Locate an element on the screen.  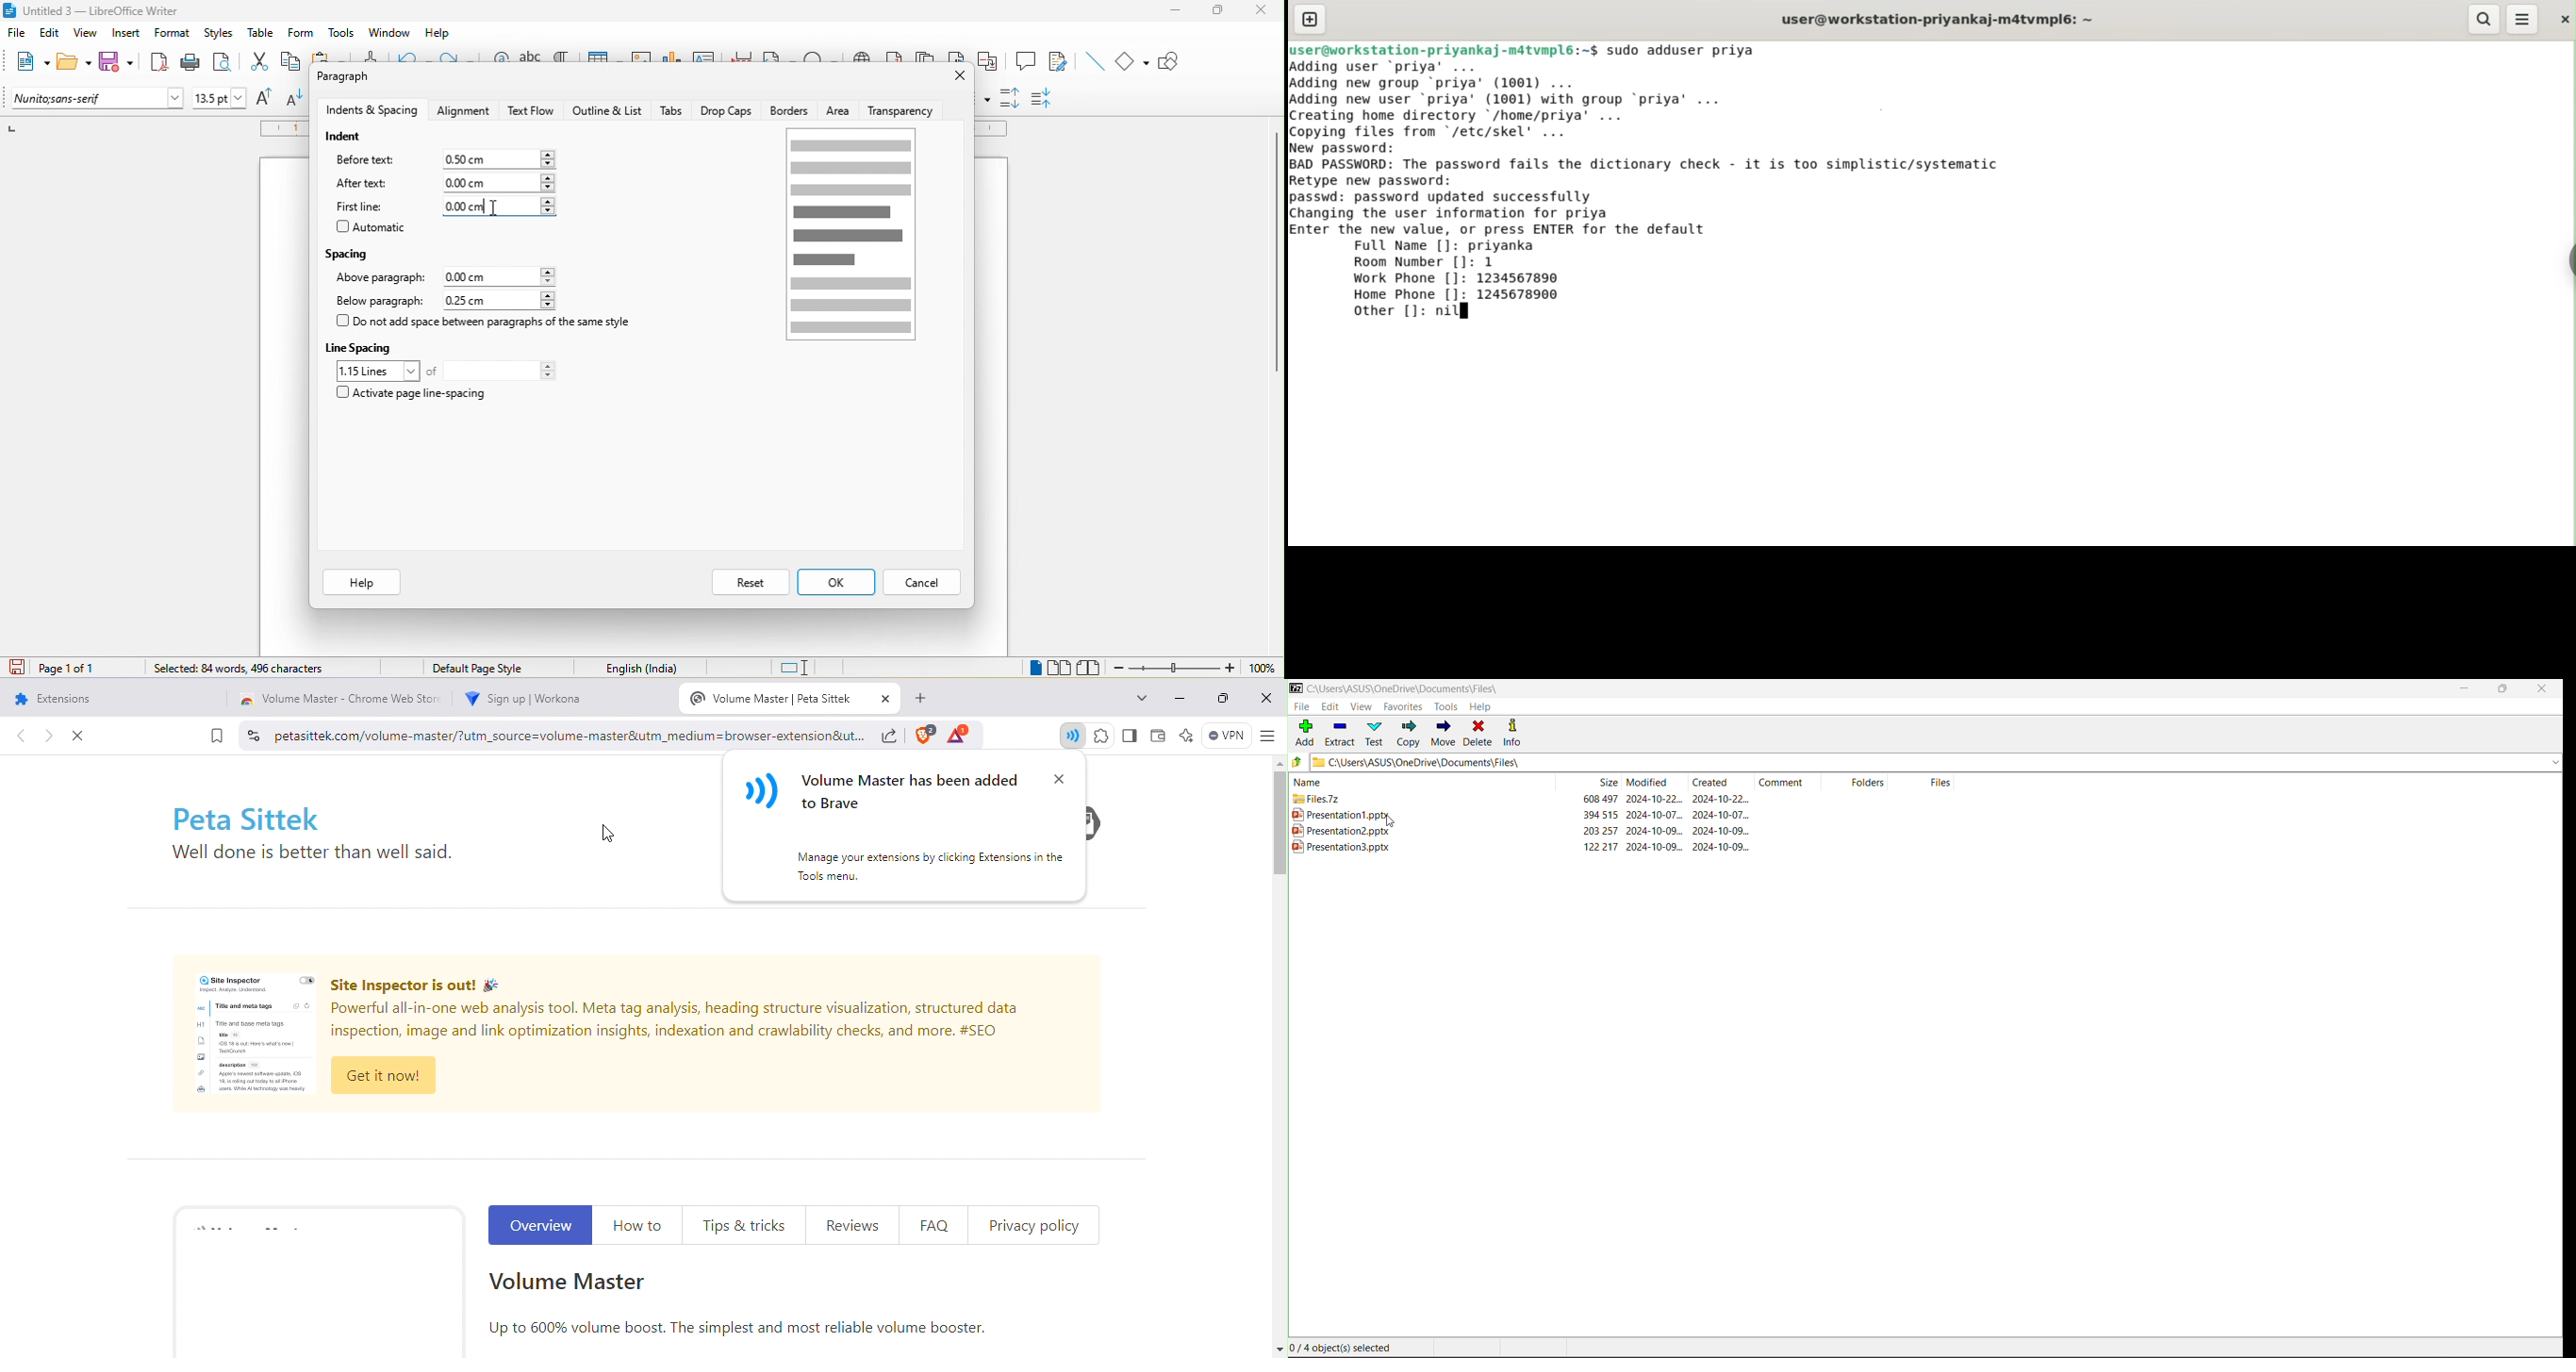
checkbox is located at coordinates (342, 226).